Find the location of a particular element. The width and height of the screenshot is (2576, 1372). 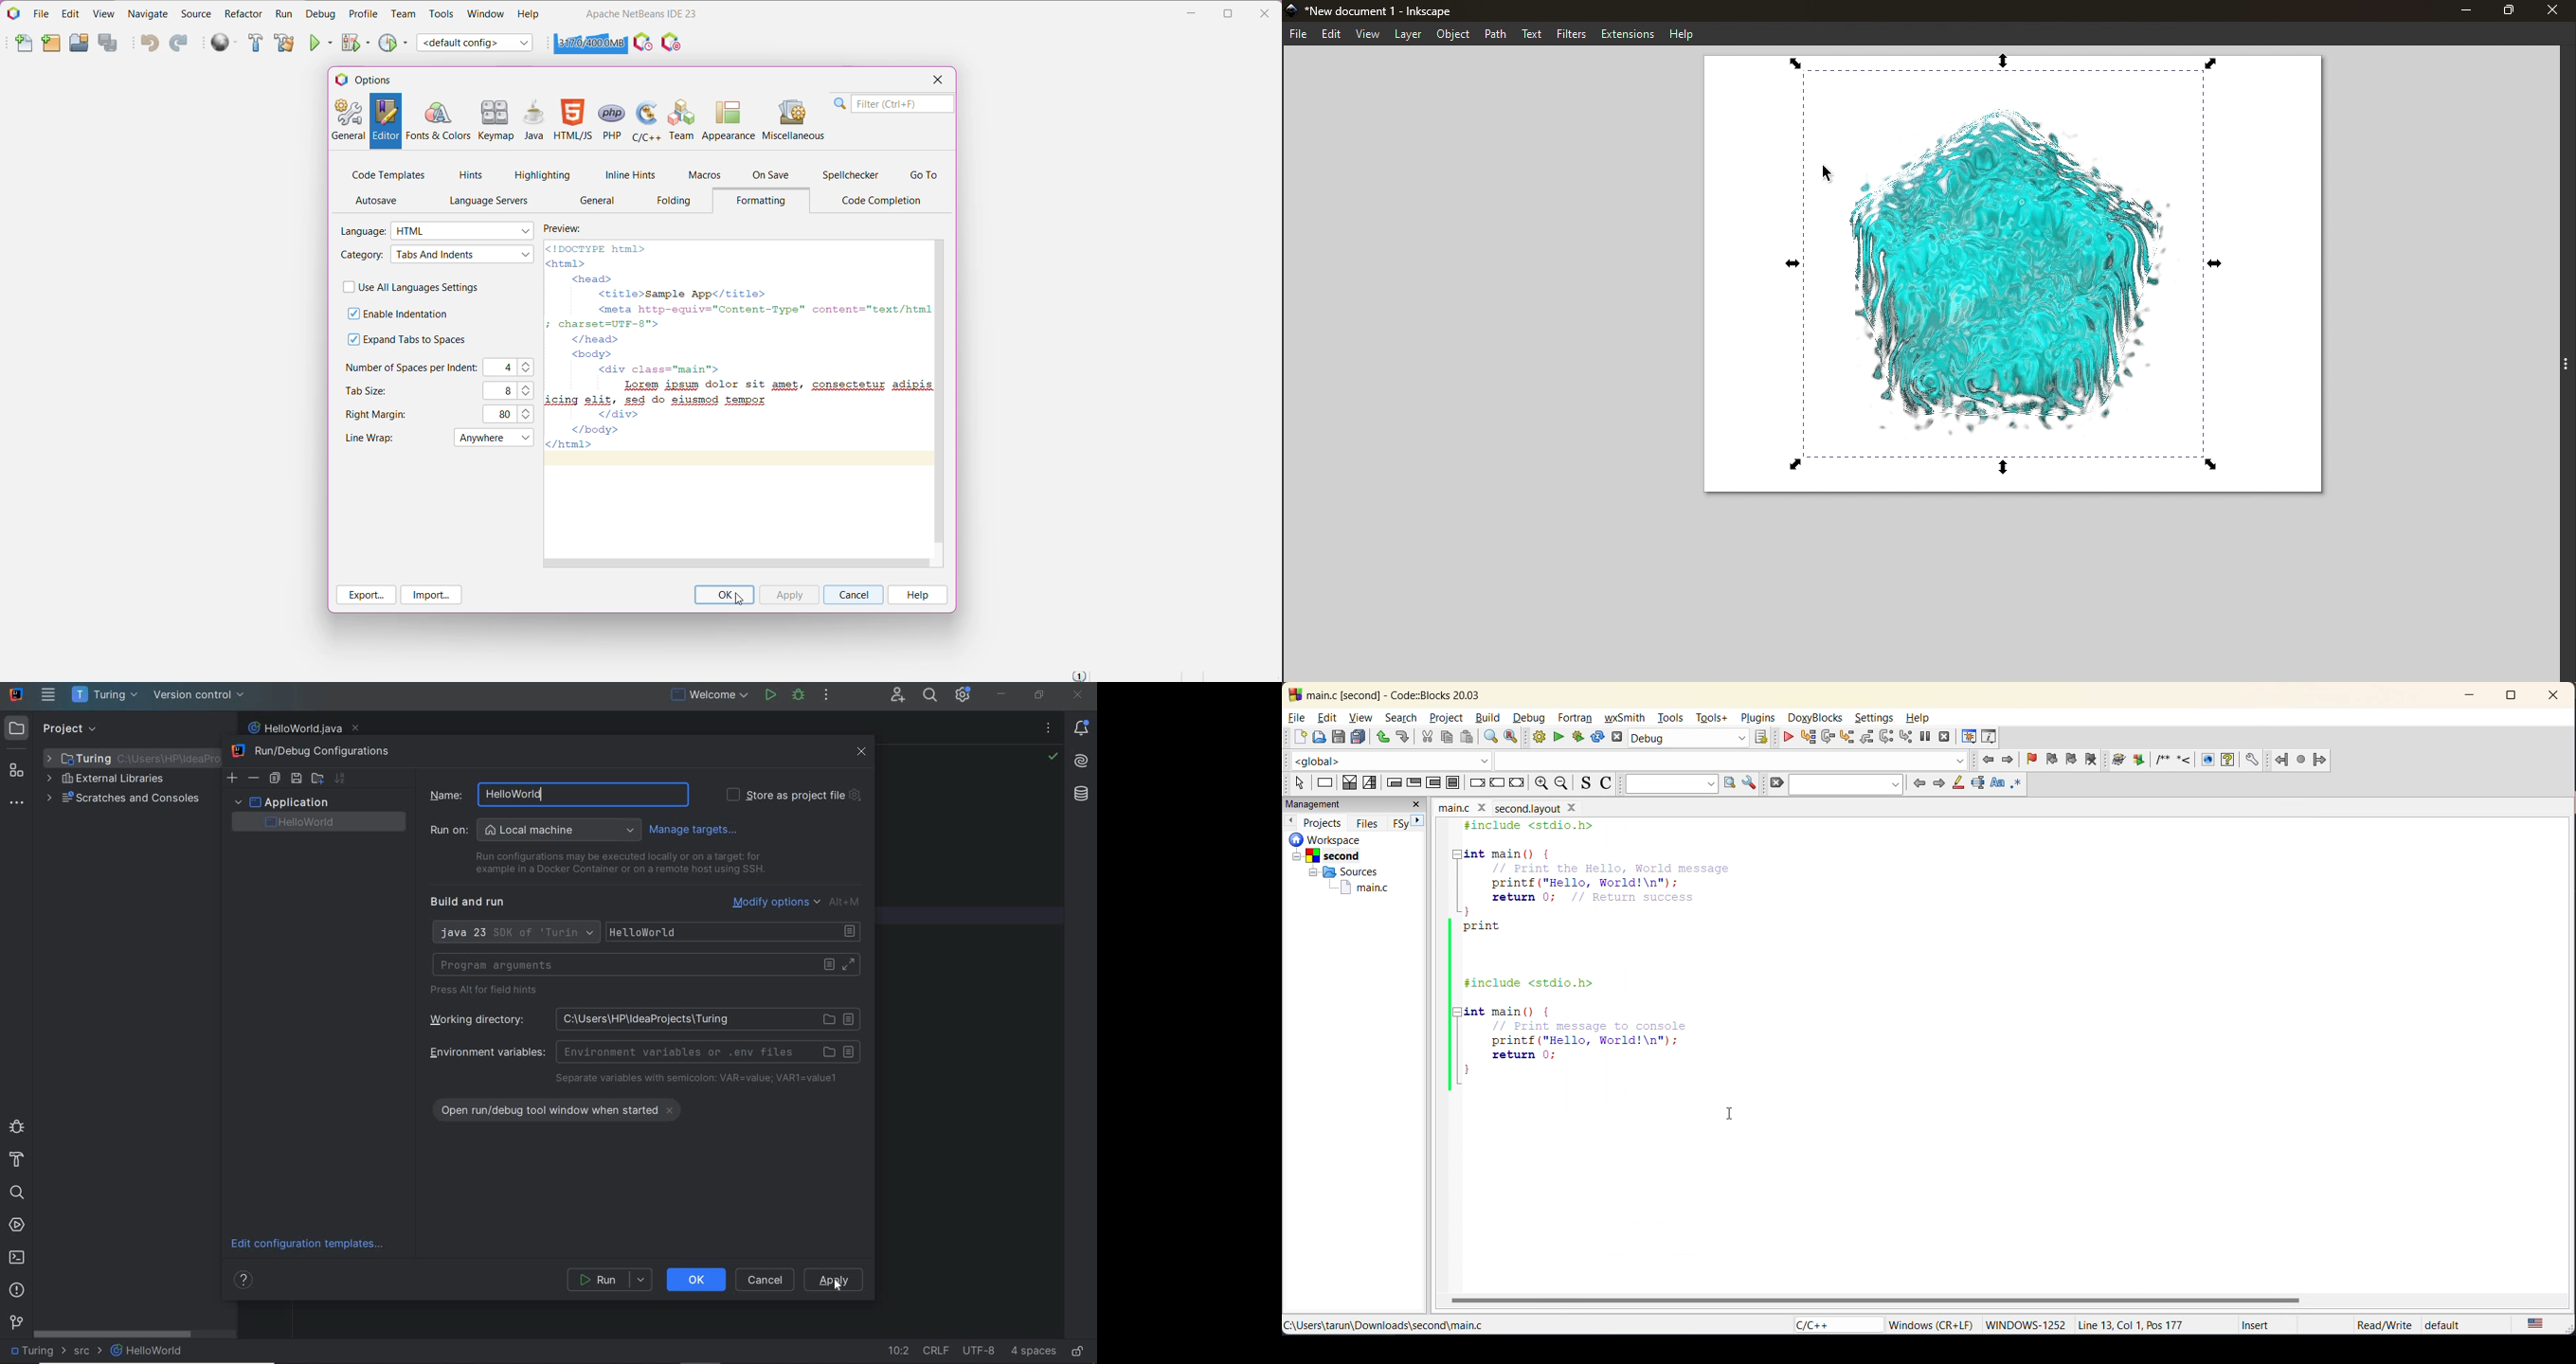

edit is located at coordinates (1329, 719).